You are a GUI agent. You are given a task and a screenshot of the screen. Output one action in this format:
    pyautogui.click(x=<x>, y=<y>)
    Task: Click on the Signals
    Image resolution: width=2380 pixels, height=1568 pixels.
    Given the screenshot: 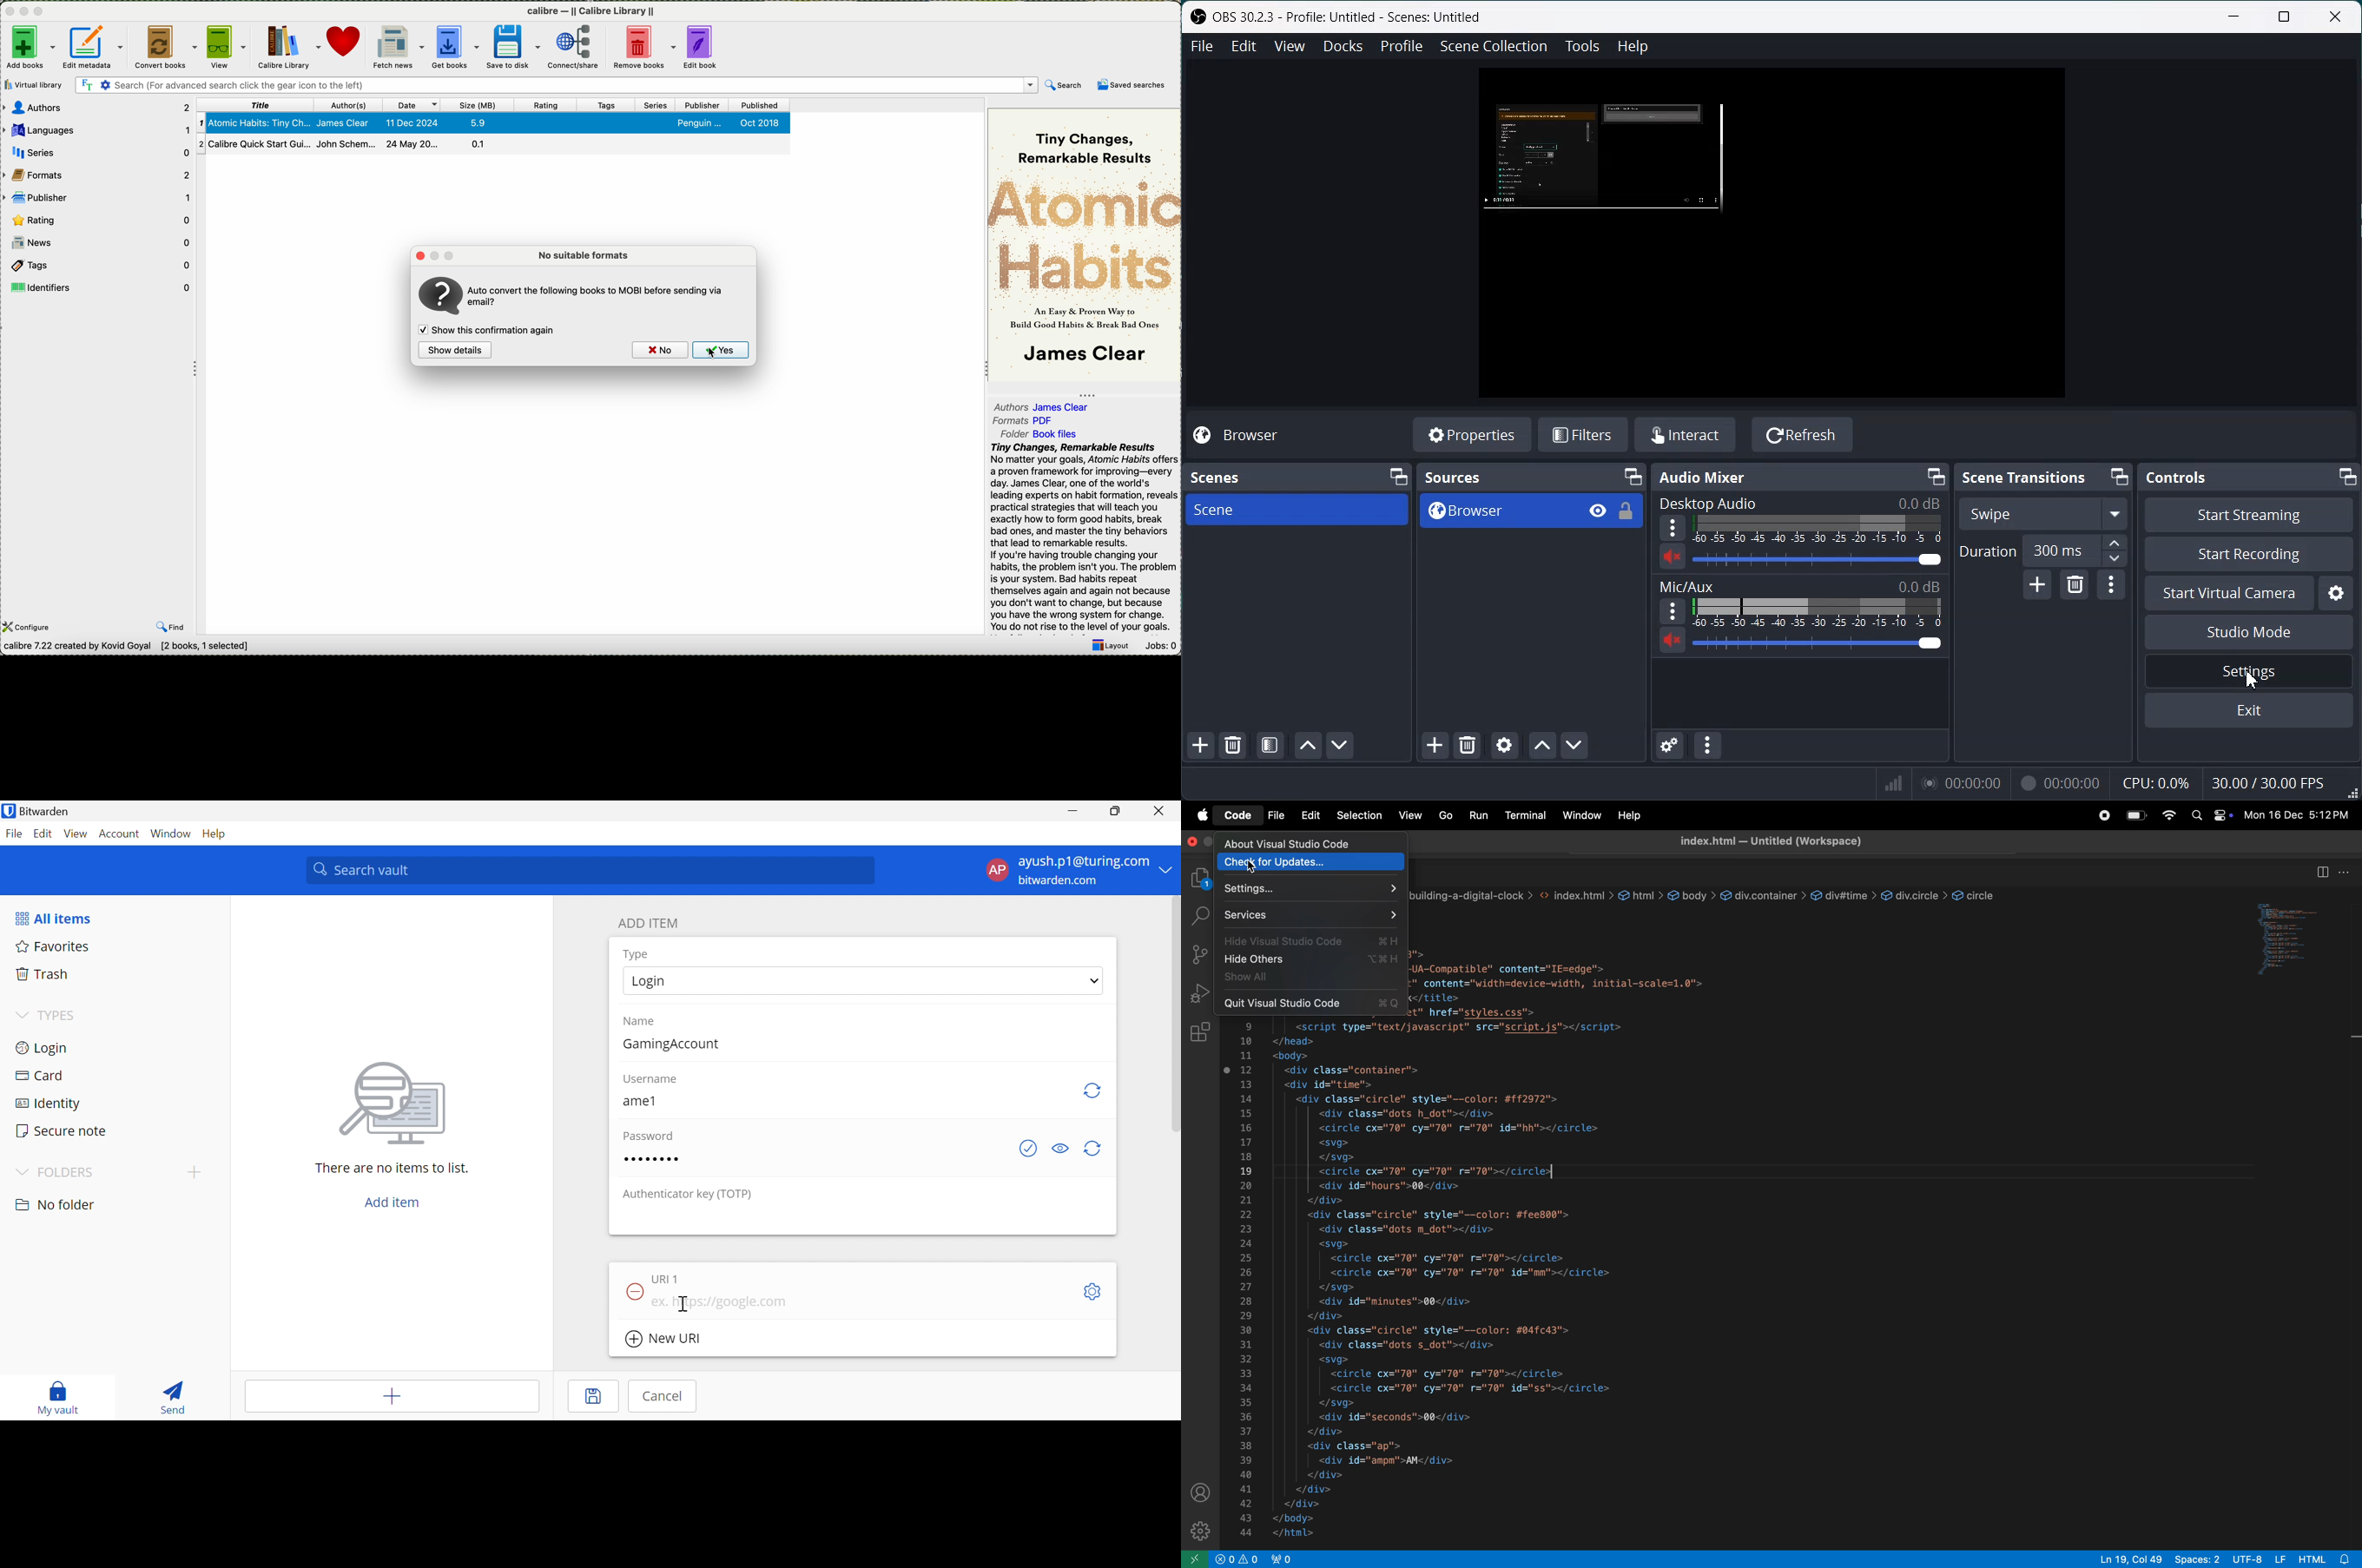 What is the action you would take?
    pyautogui.click(x=1889, y=781)
    